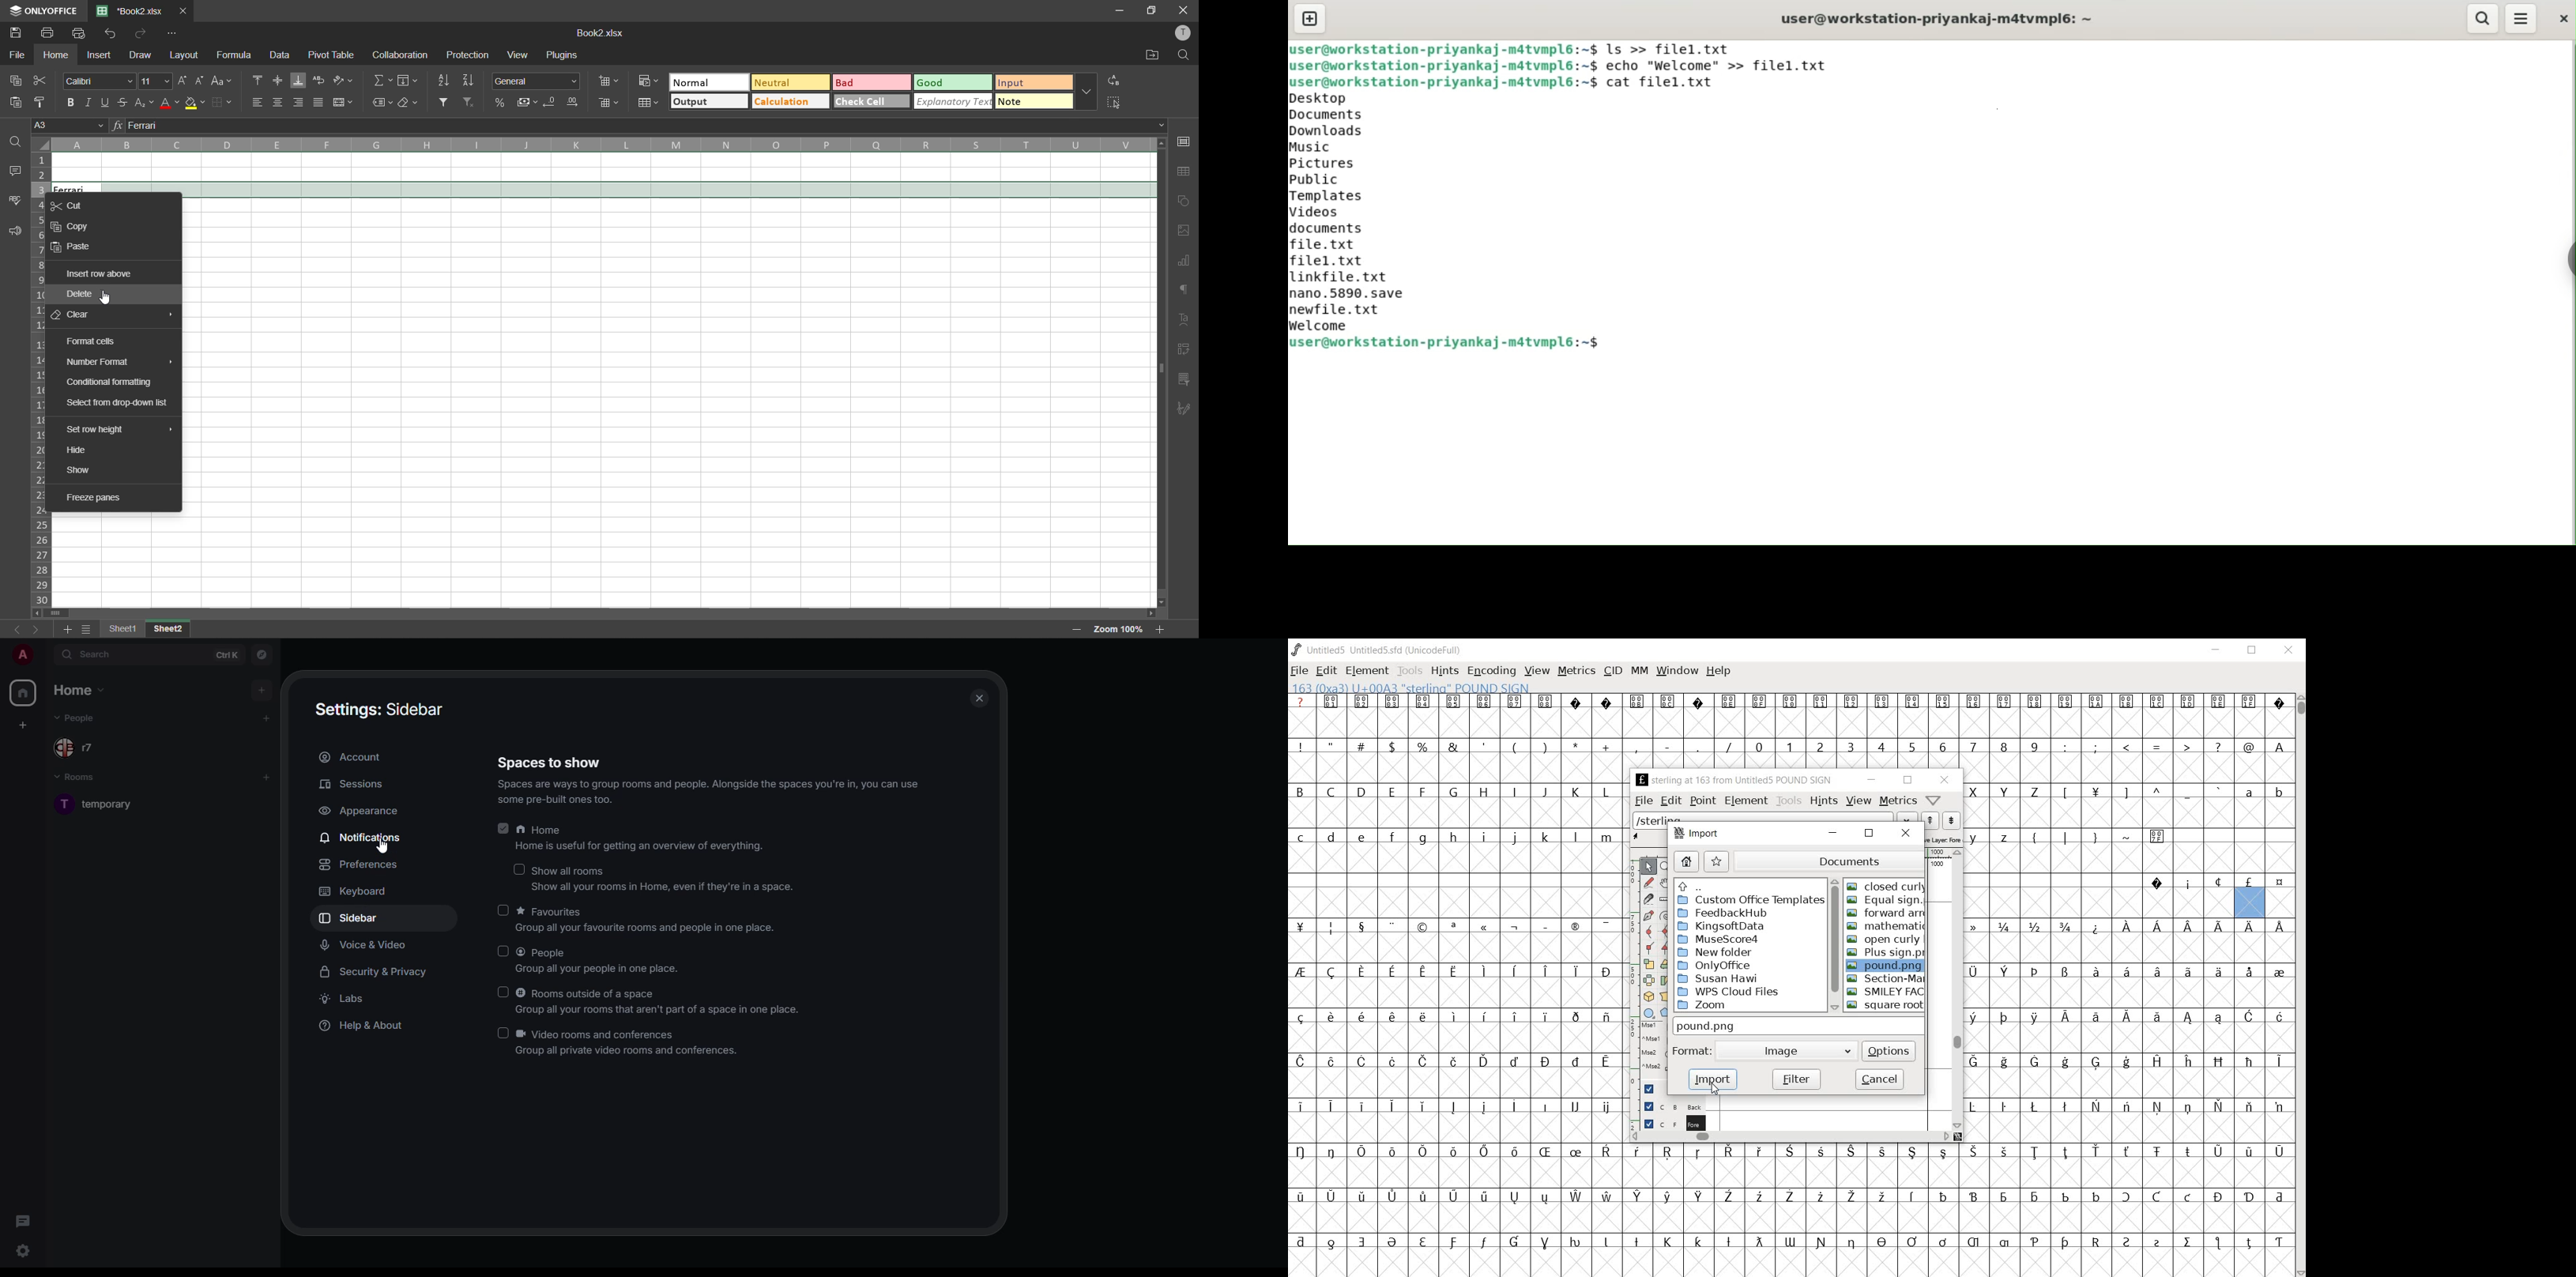 The width and height of the screenshot is (2576, 1288). What do you see at coordinates (361, 812) in the screenshot?
I see `appearance` at bounding box center [361, 812].